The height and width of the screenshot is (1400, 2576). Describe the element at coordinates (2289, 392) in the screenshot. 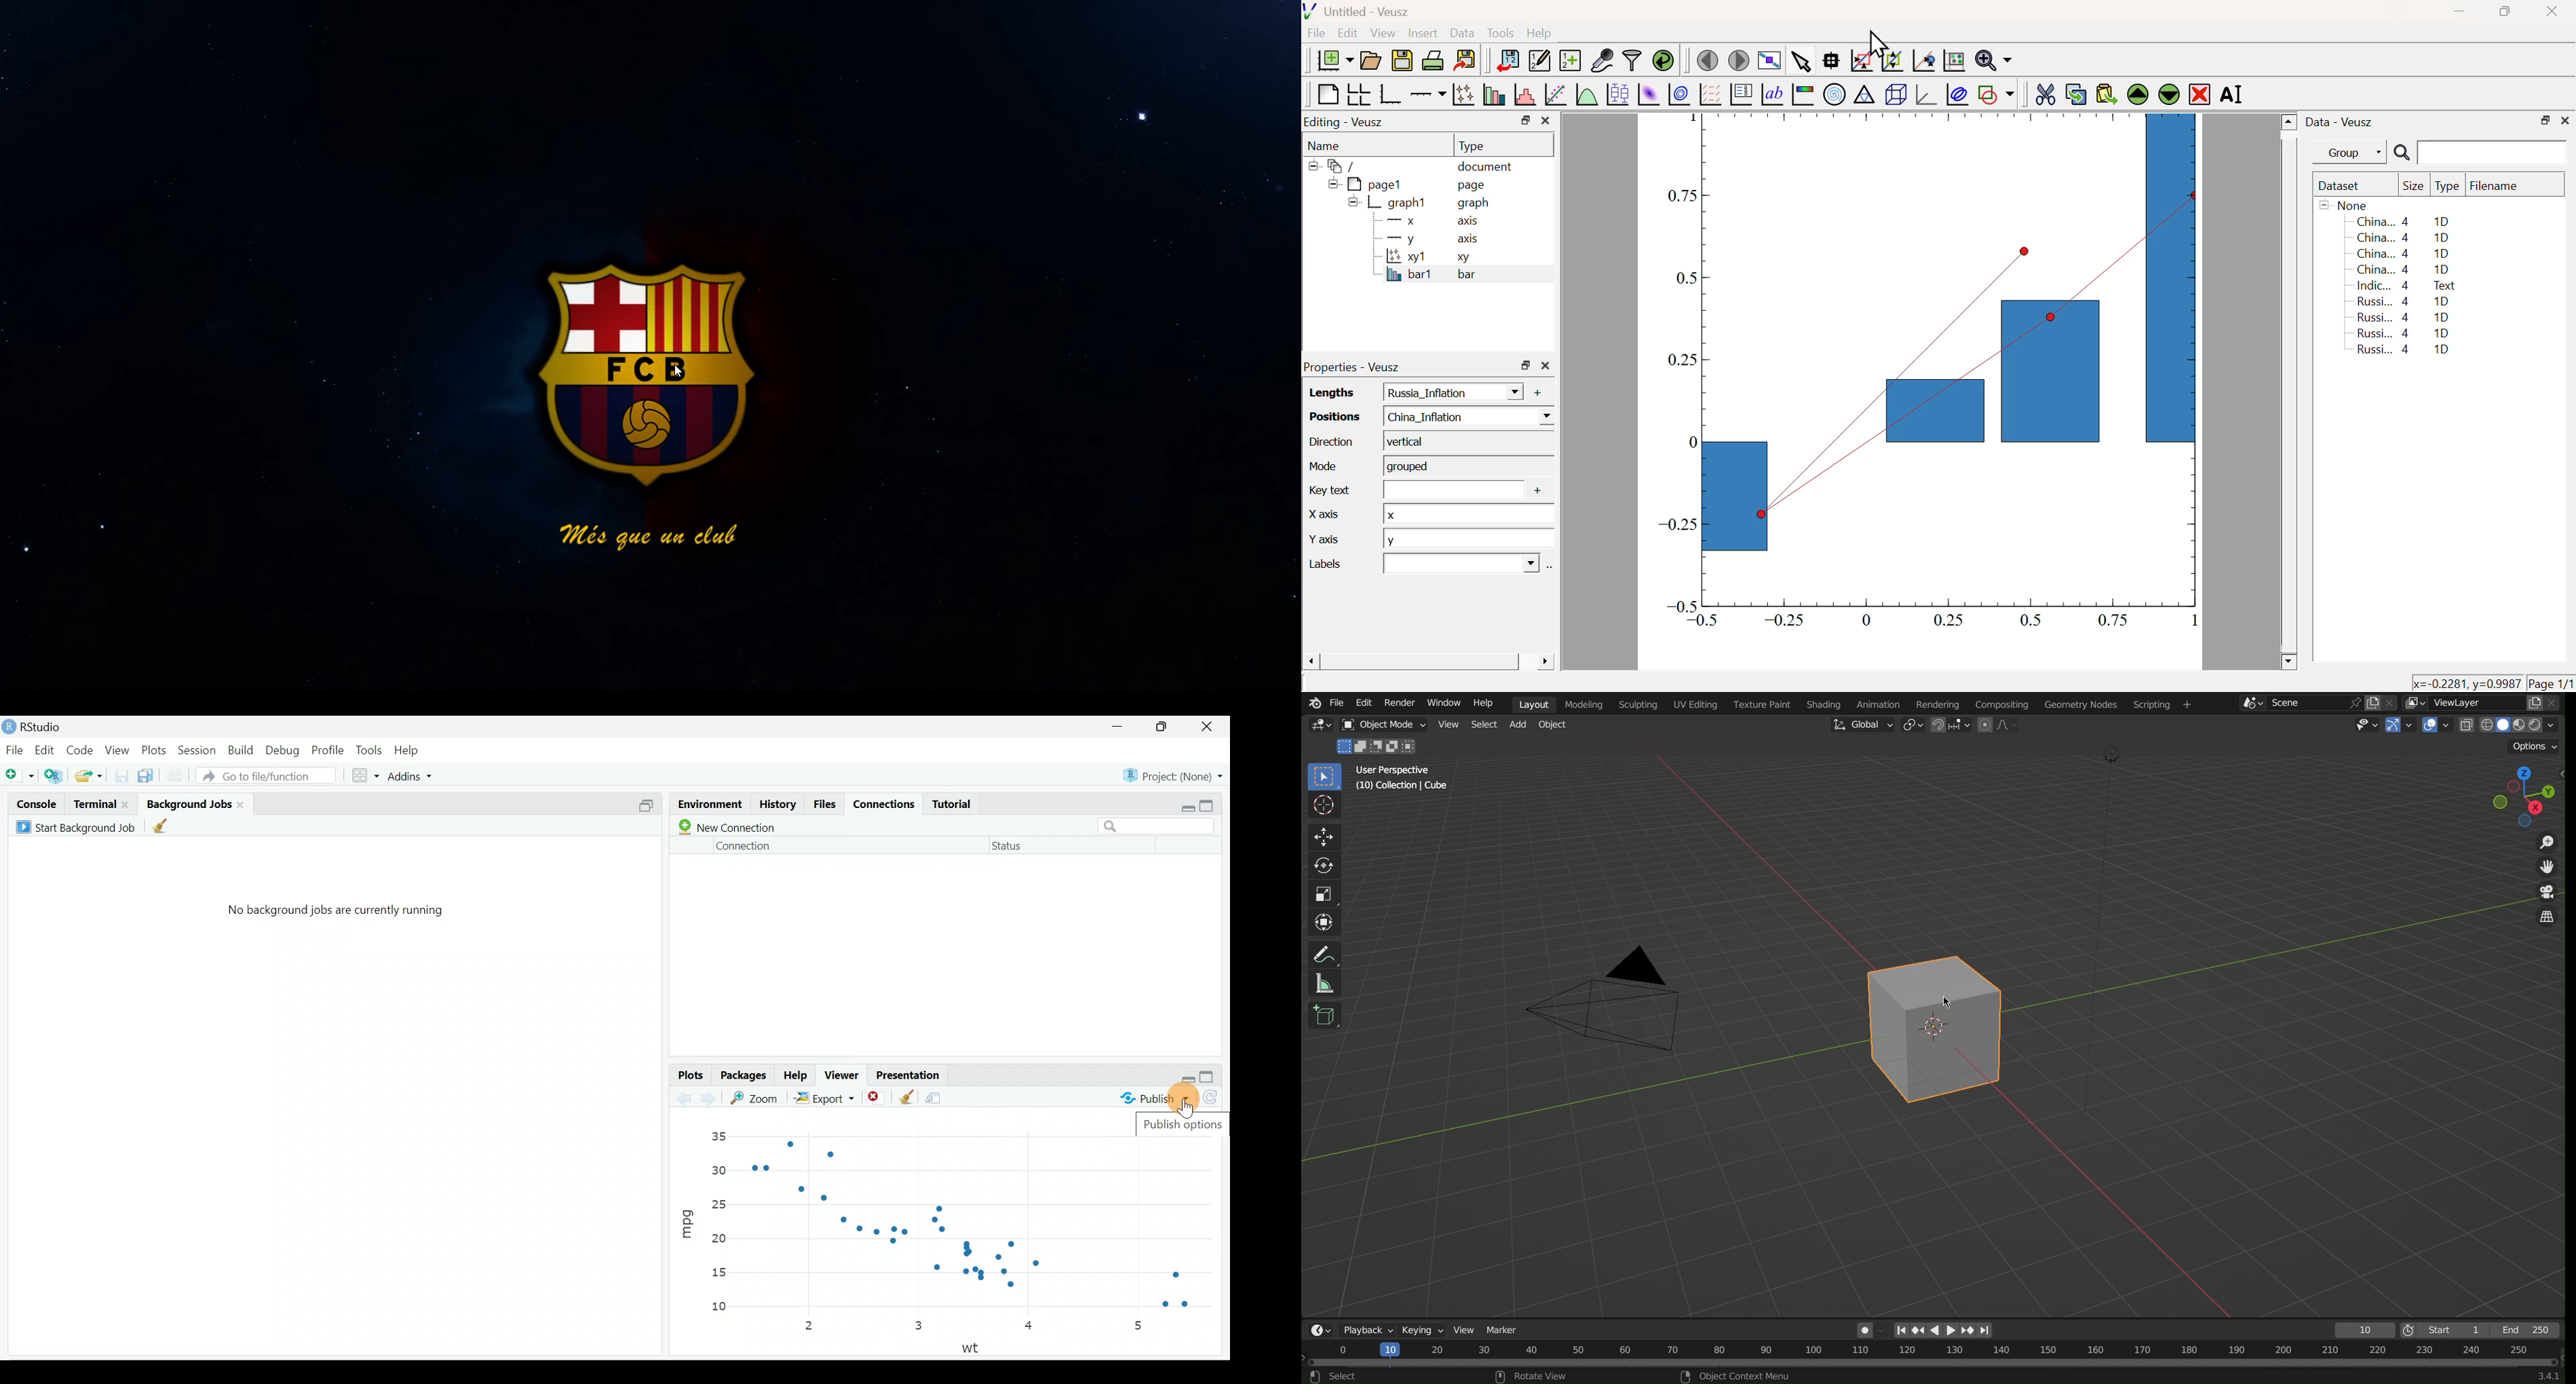

I see `Scroll` at that location.